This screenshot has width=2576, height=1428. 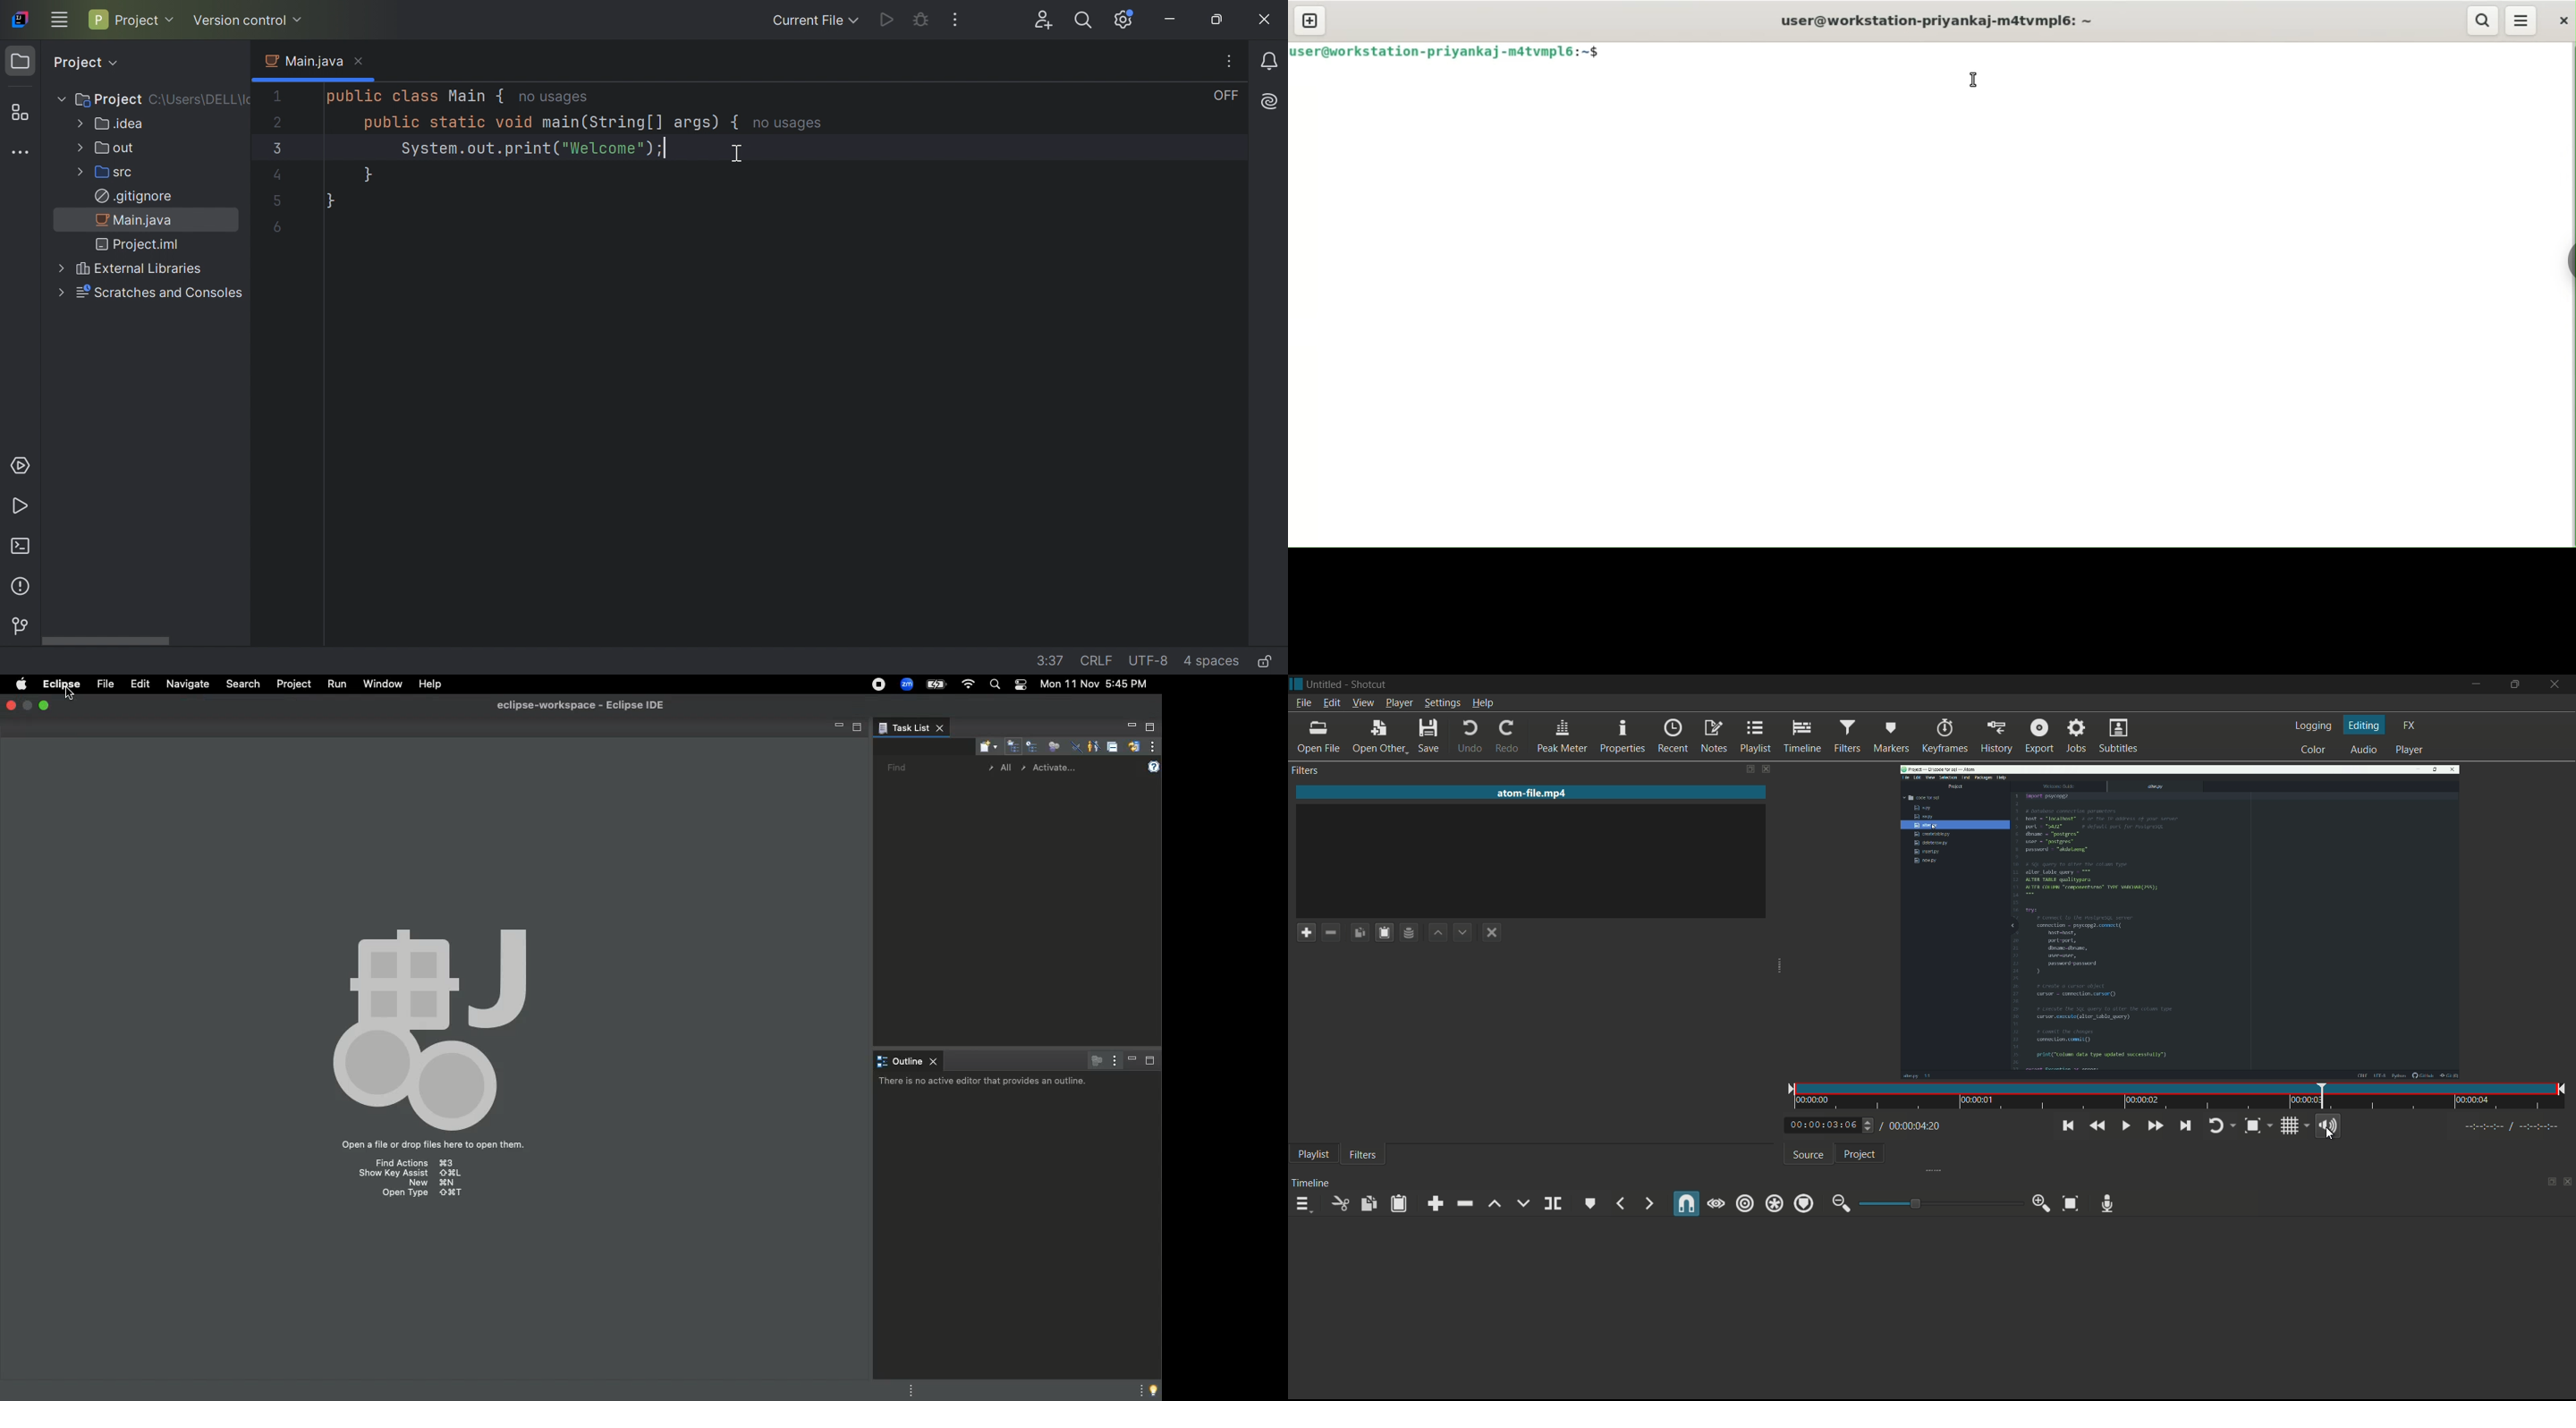 What do you see at coordinates (552, 99) in the screenshot?
I see `no usages` at bounding box center [552, 99].